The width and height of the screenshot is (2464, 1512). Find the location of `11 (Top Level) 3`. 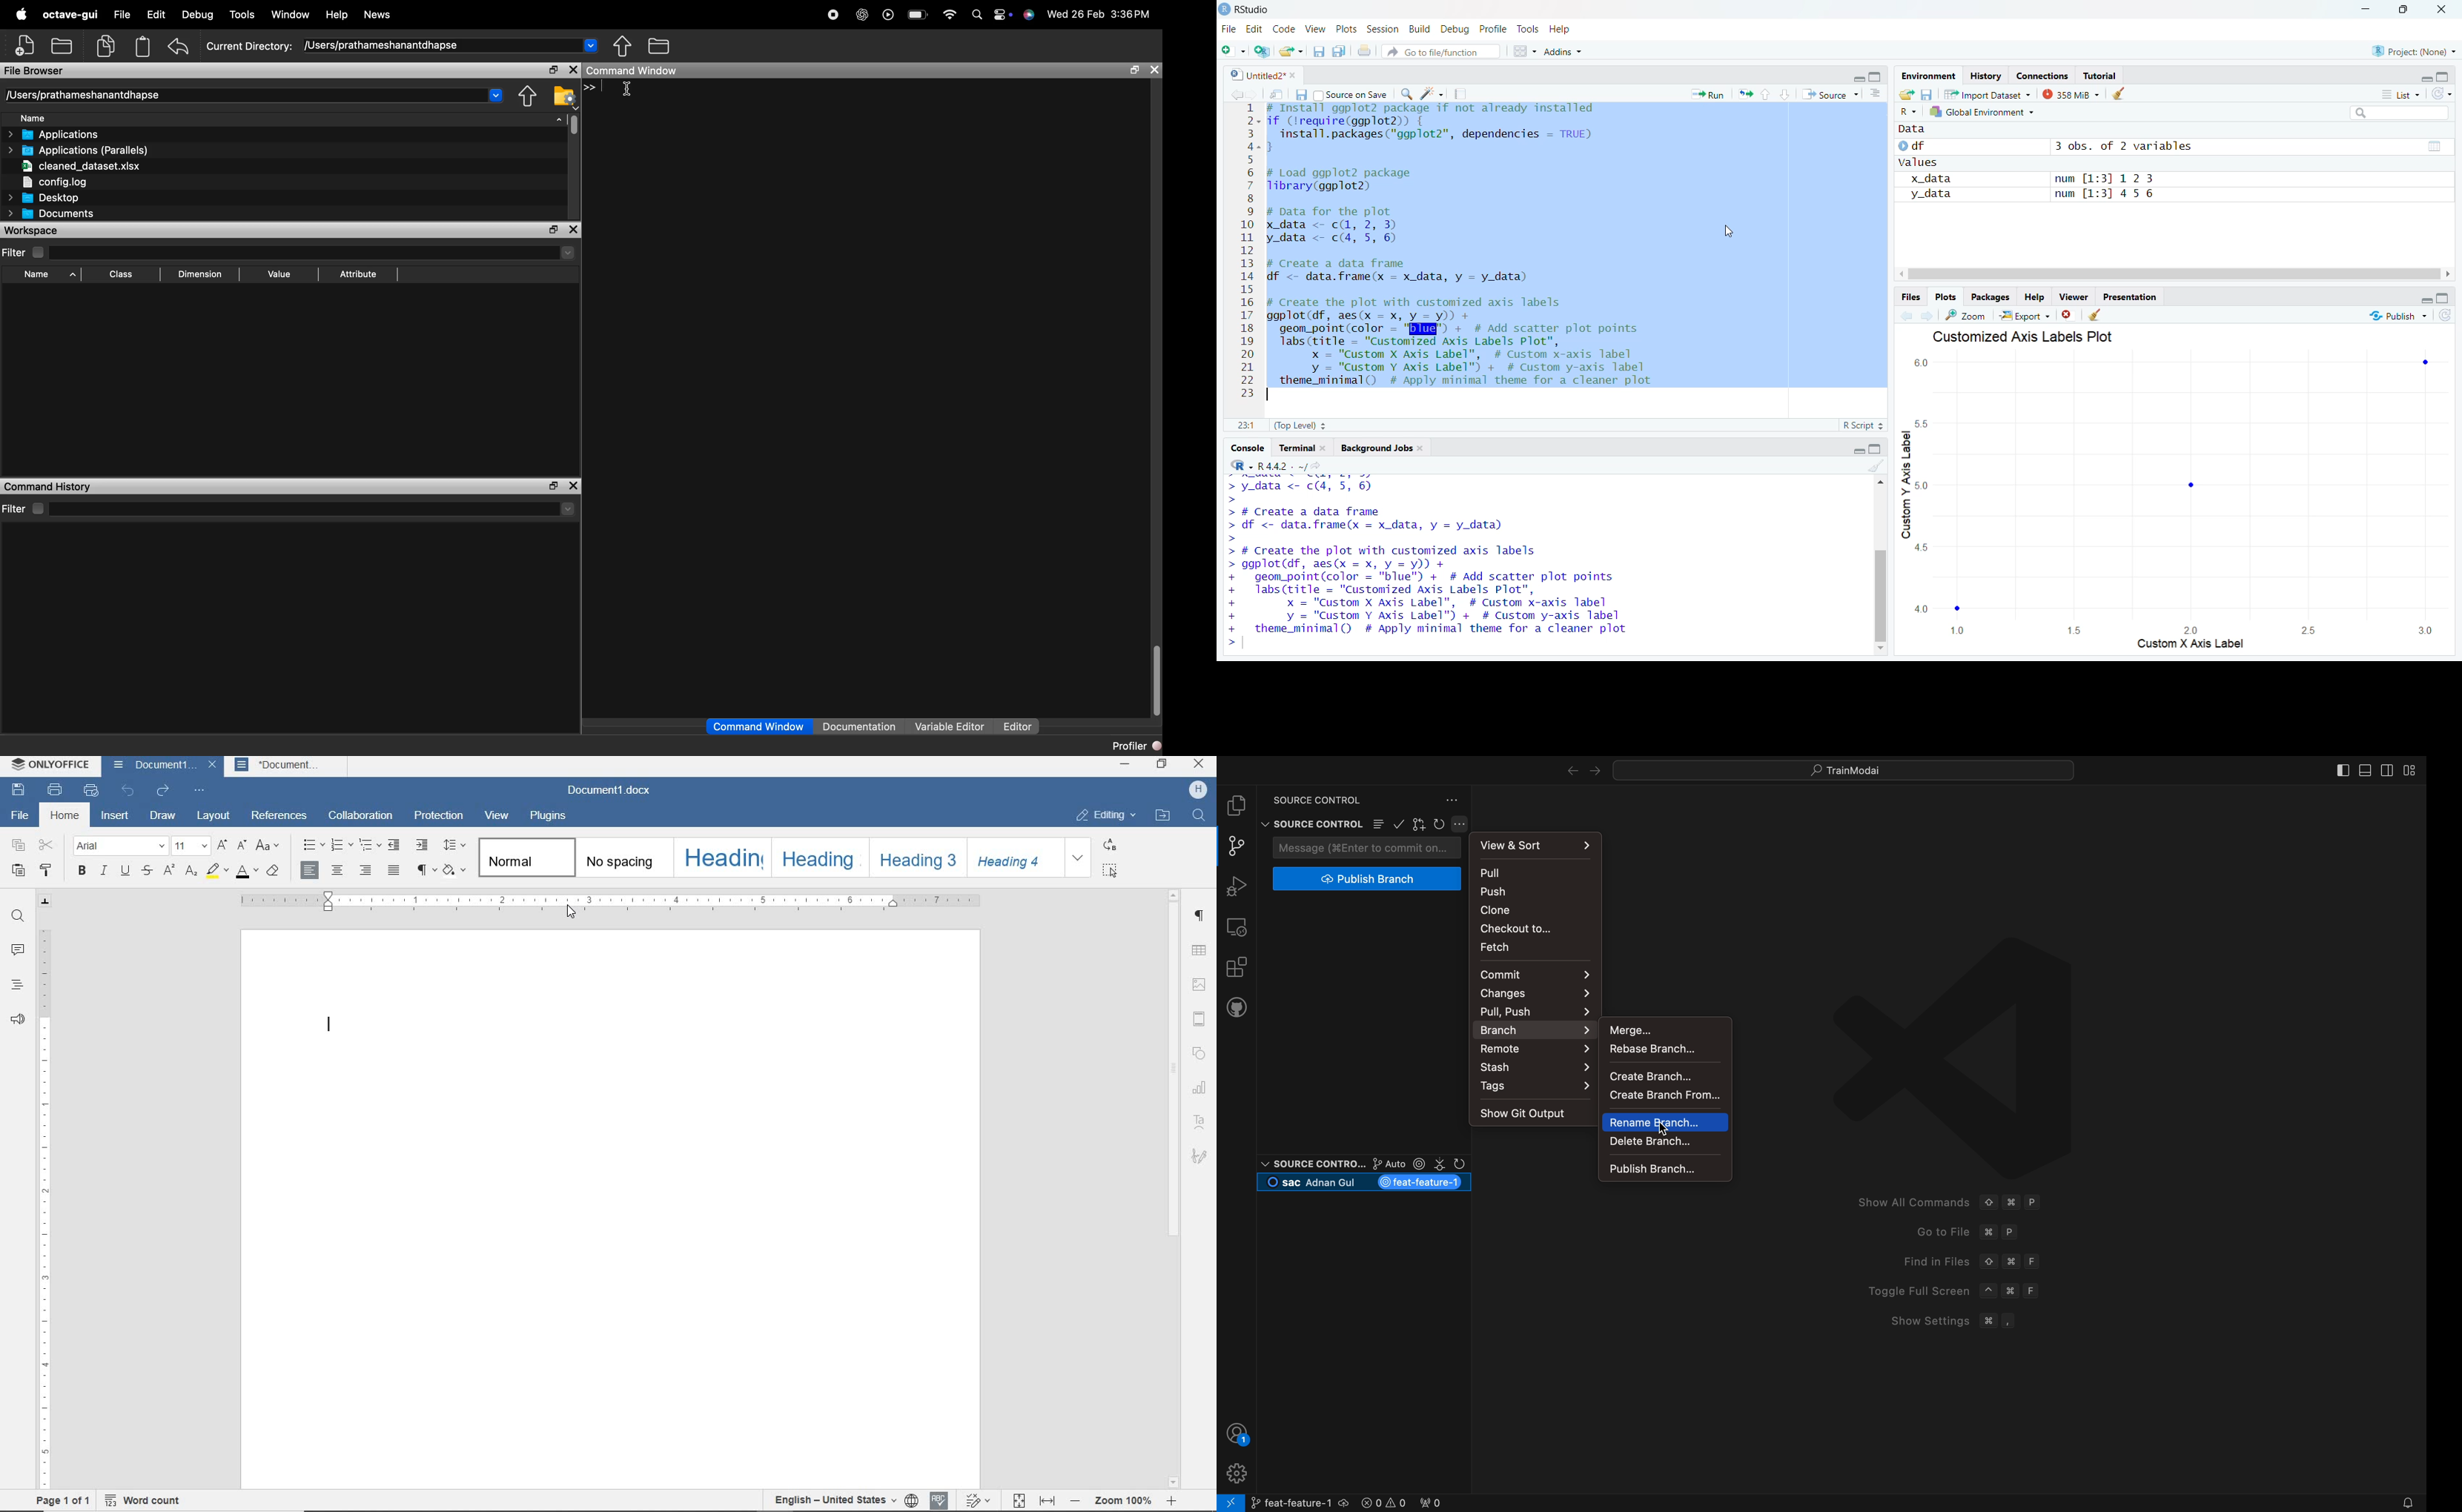

11 (Top Level) 3 is located at coordinates (1289, 426).